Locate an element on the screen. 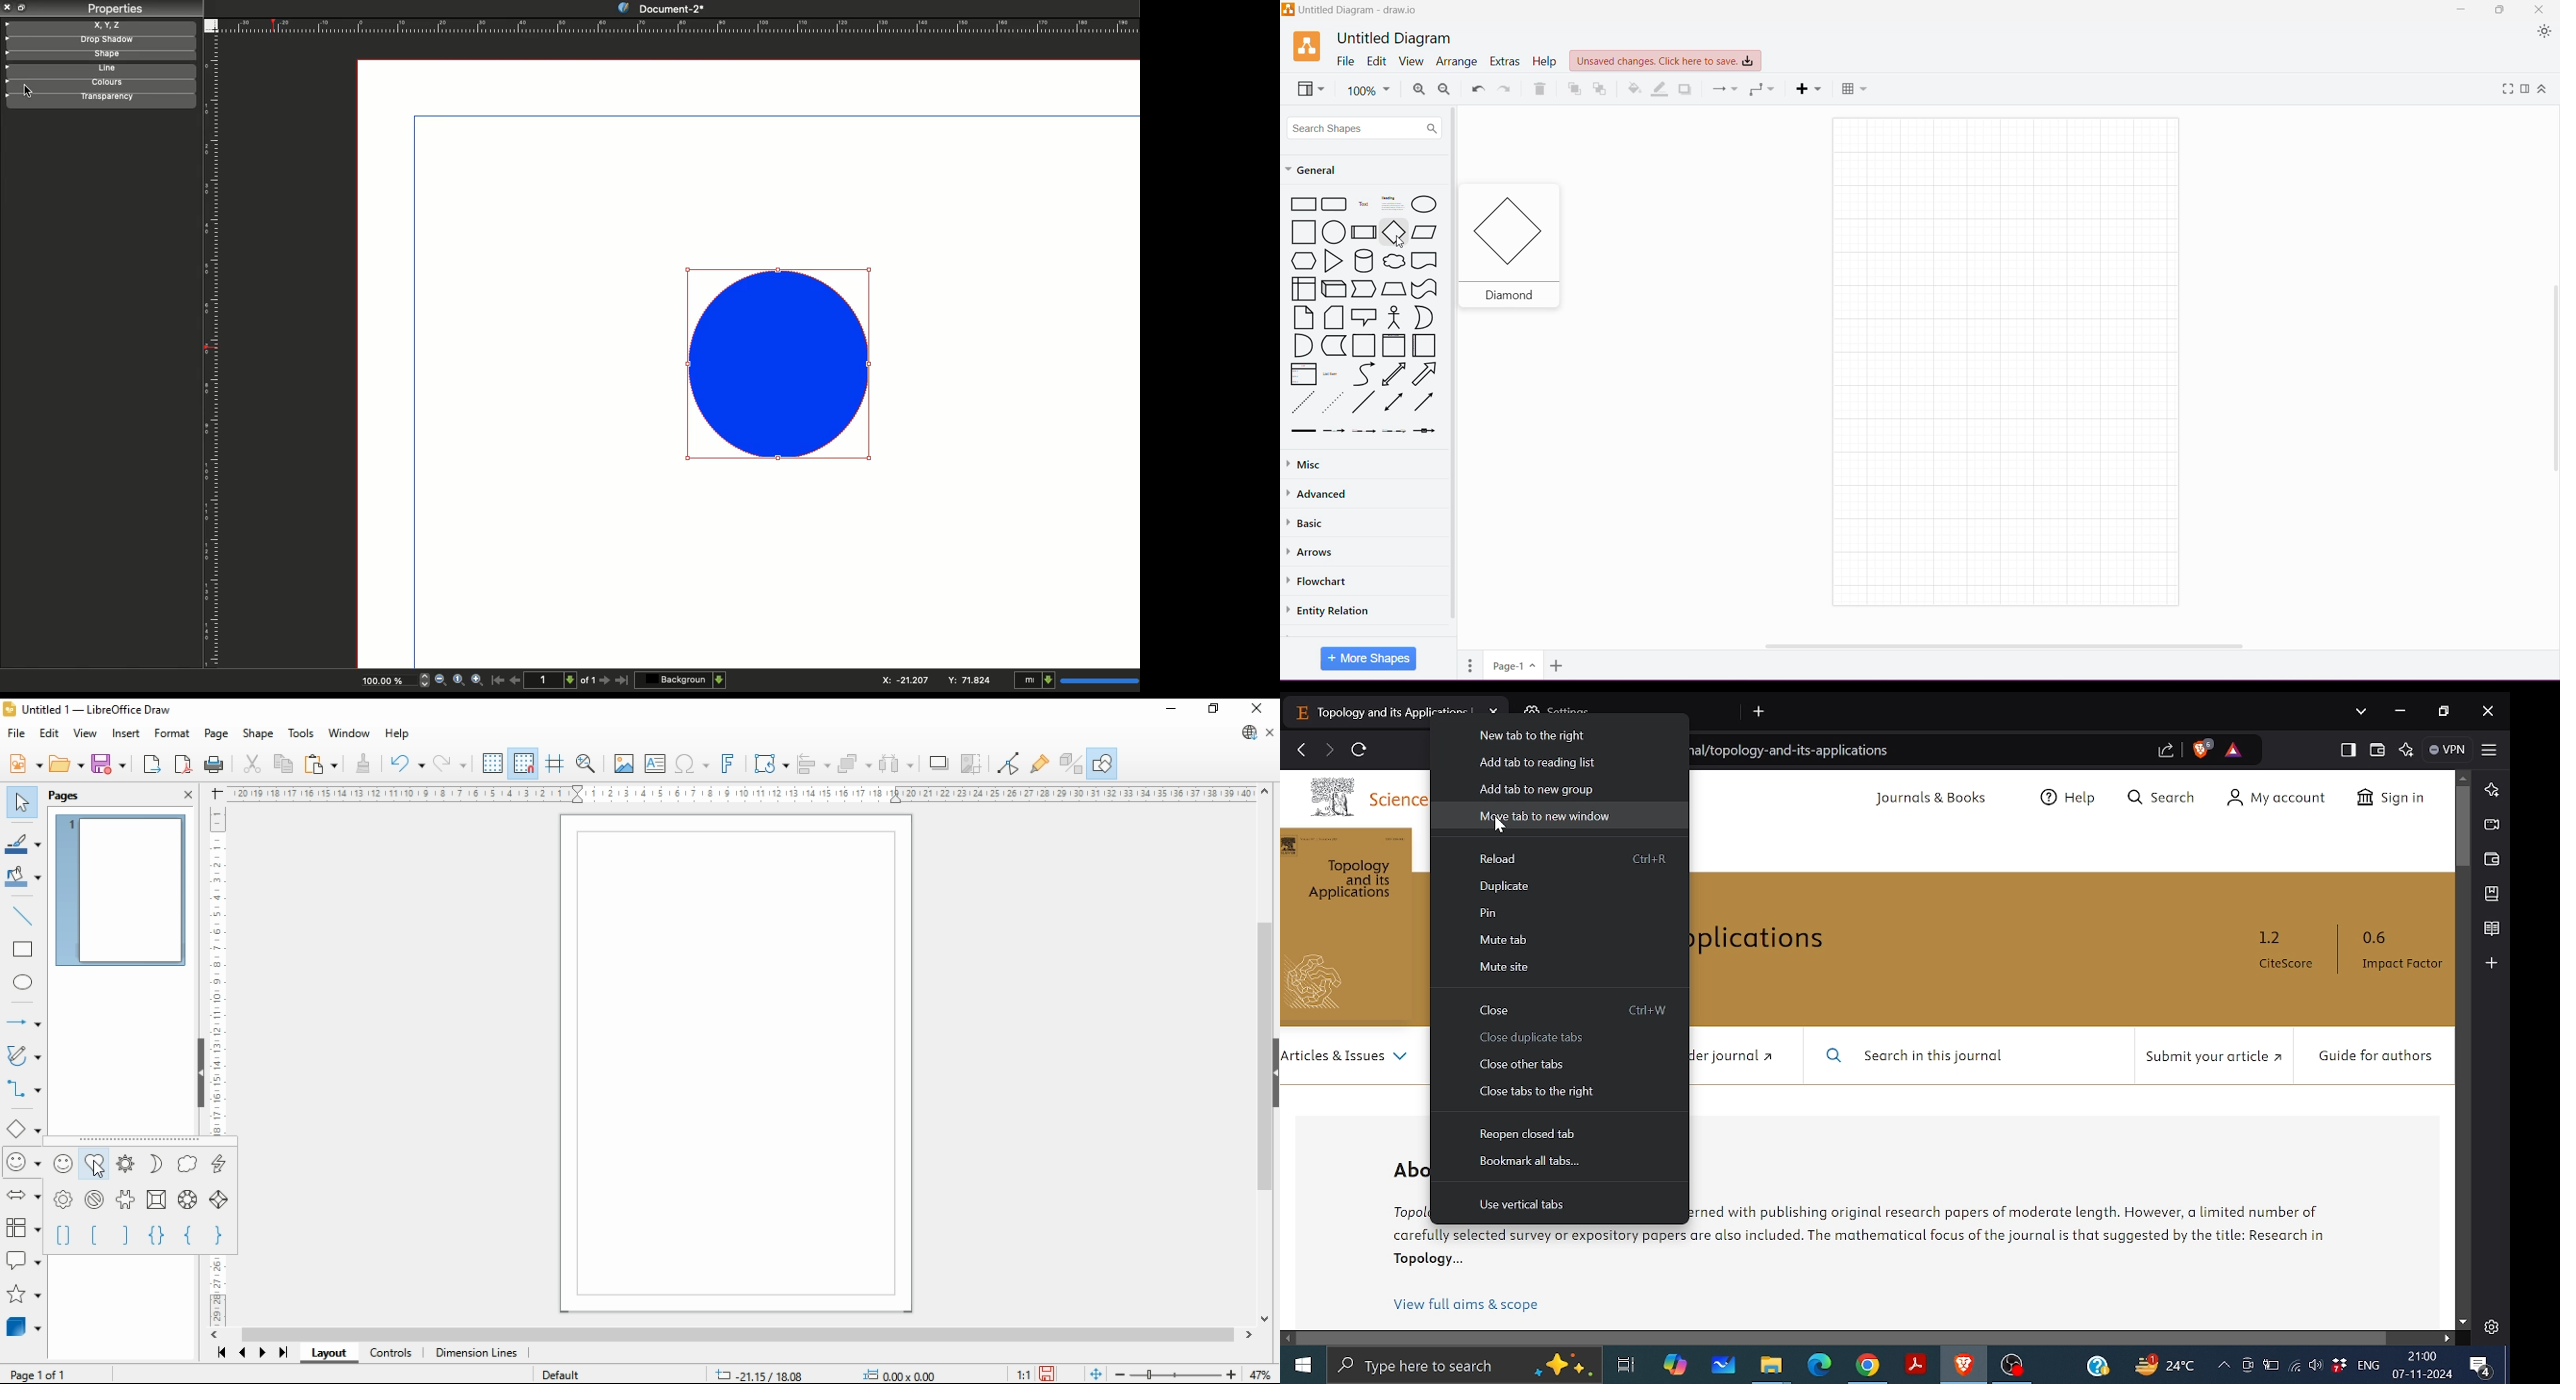 The image size is (2576, 1400). file is located at coordinates (15, 734).